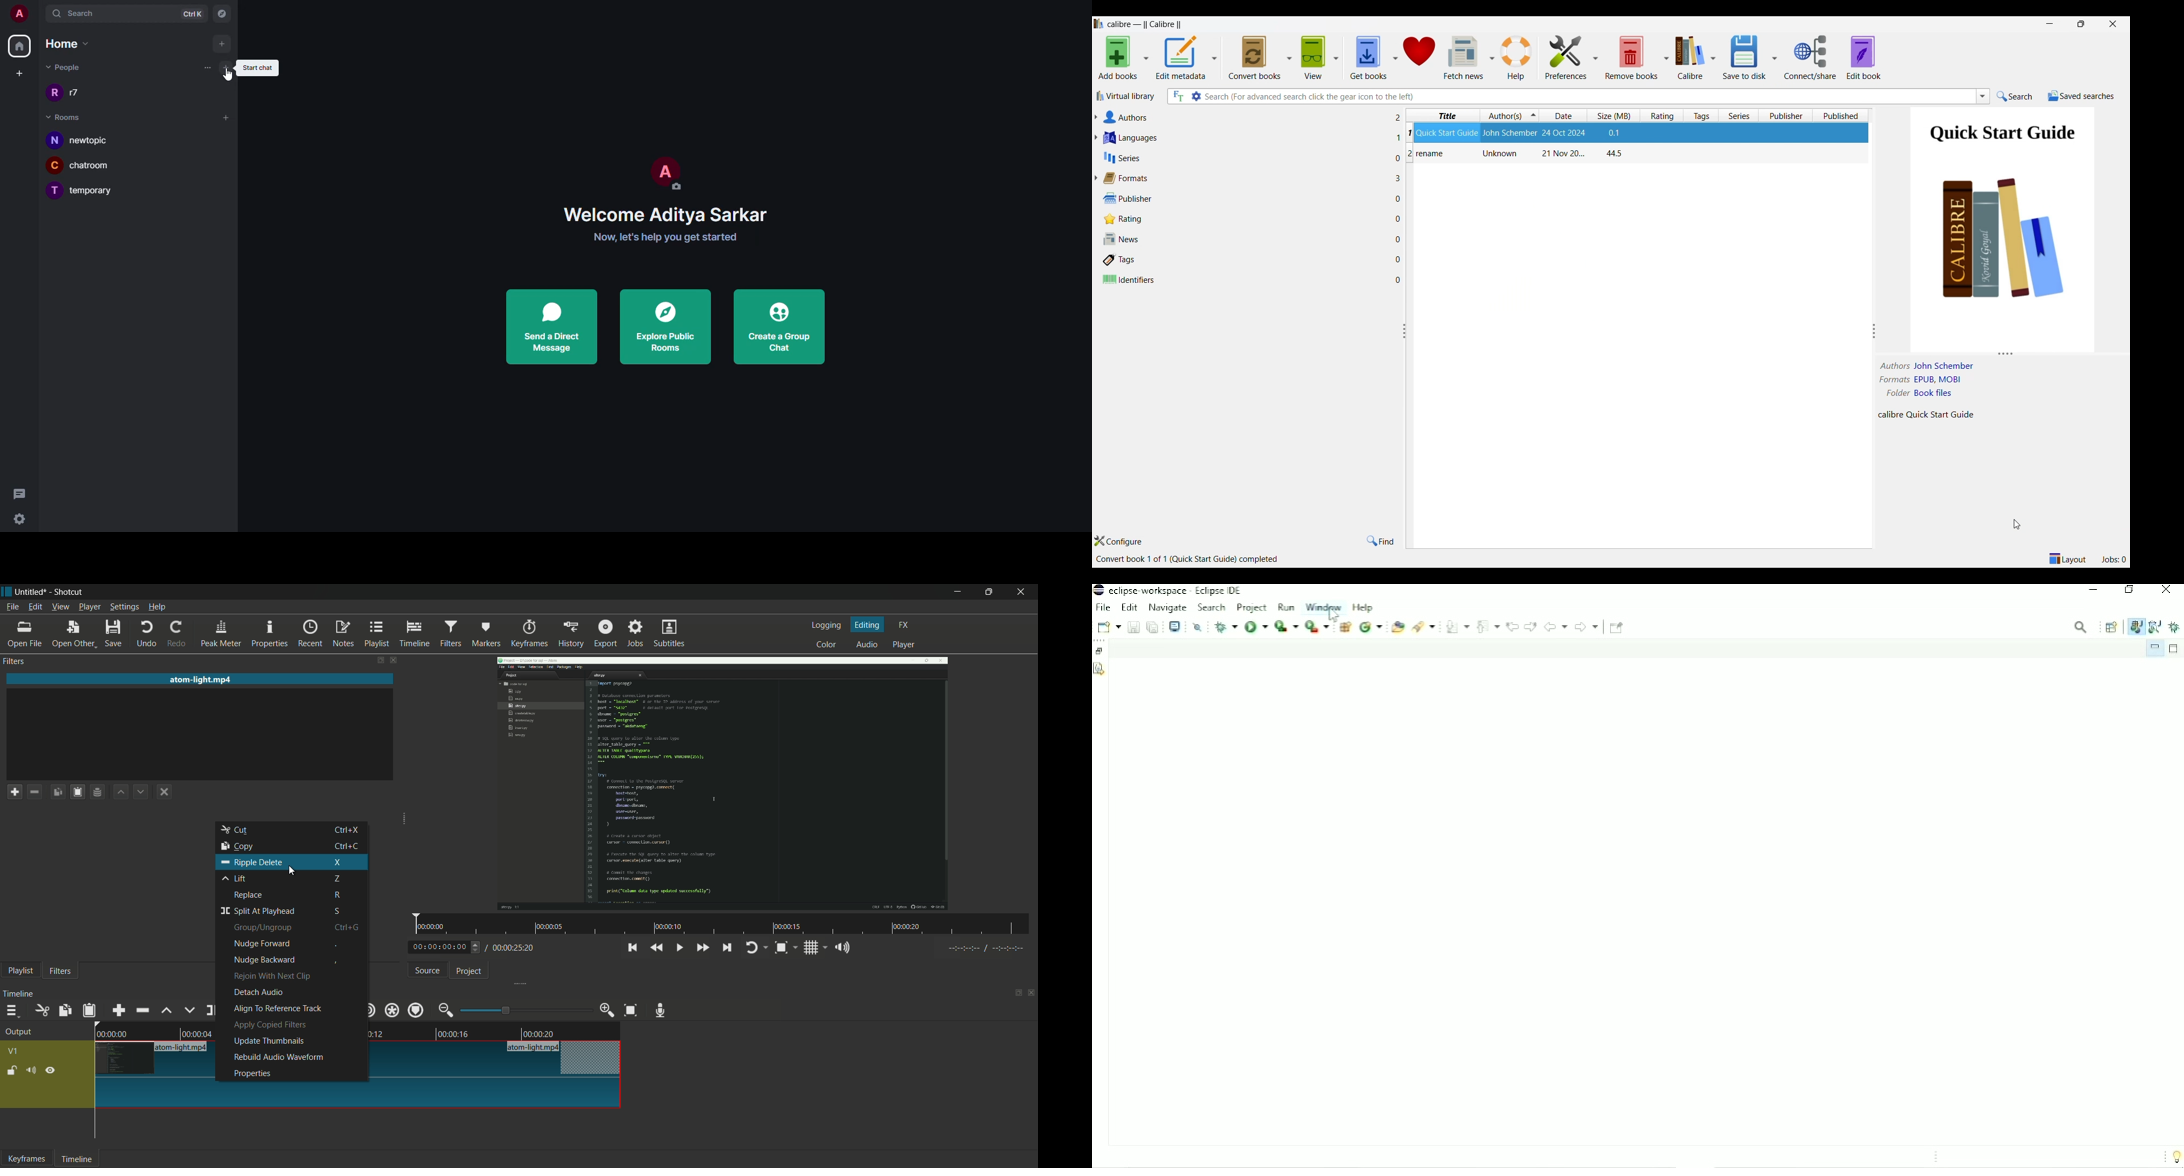  Describe the element at coordinates (259, 67) in the screenshot. I see `start chat` at that location.